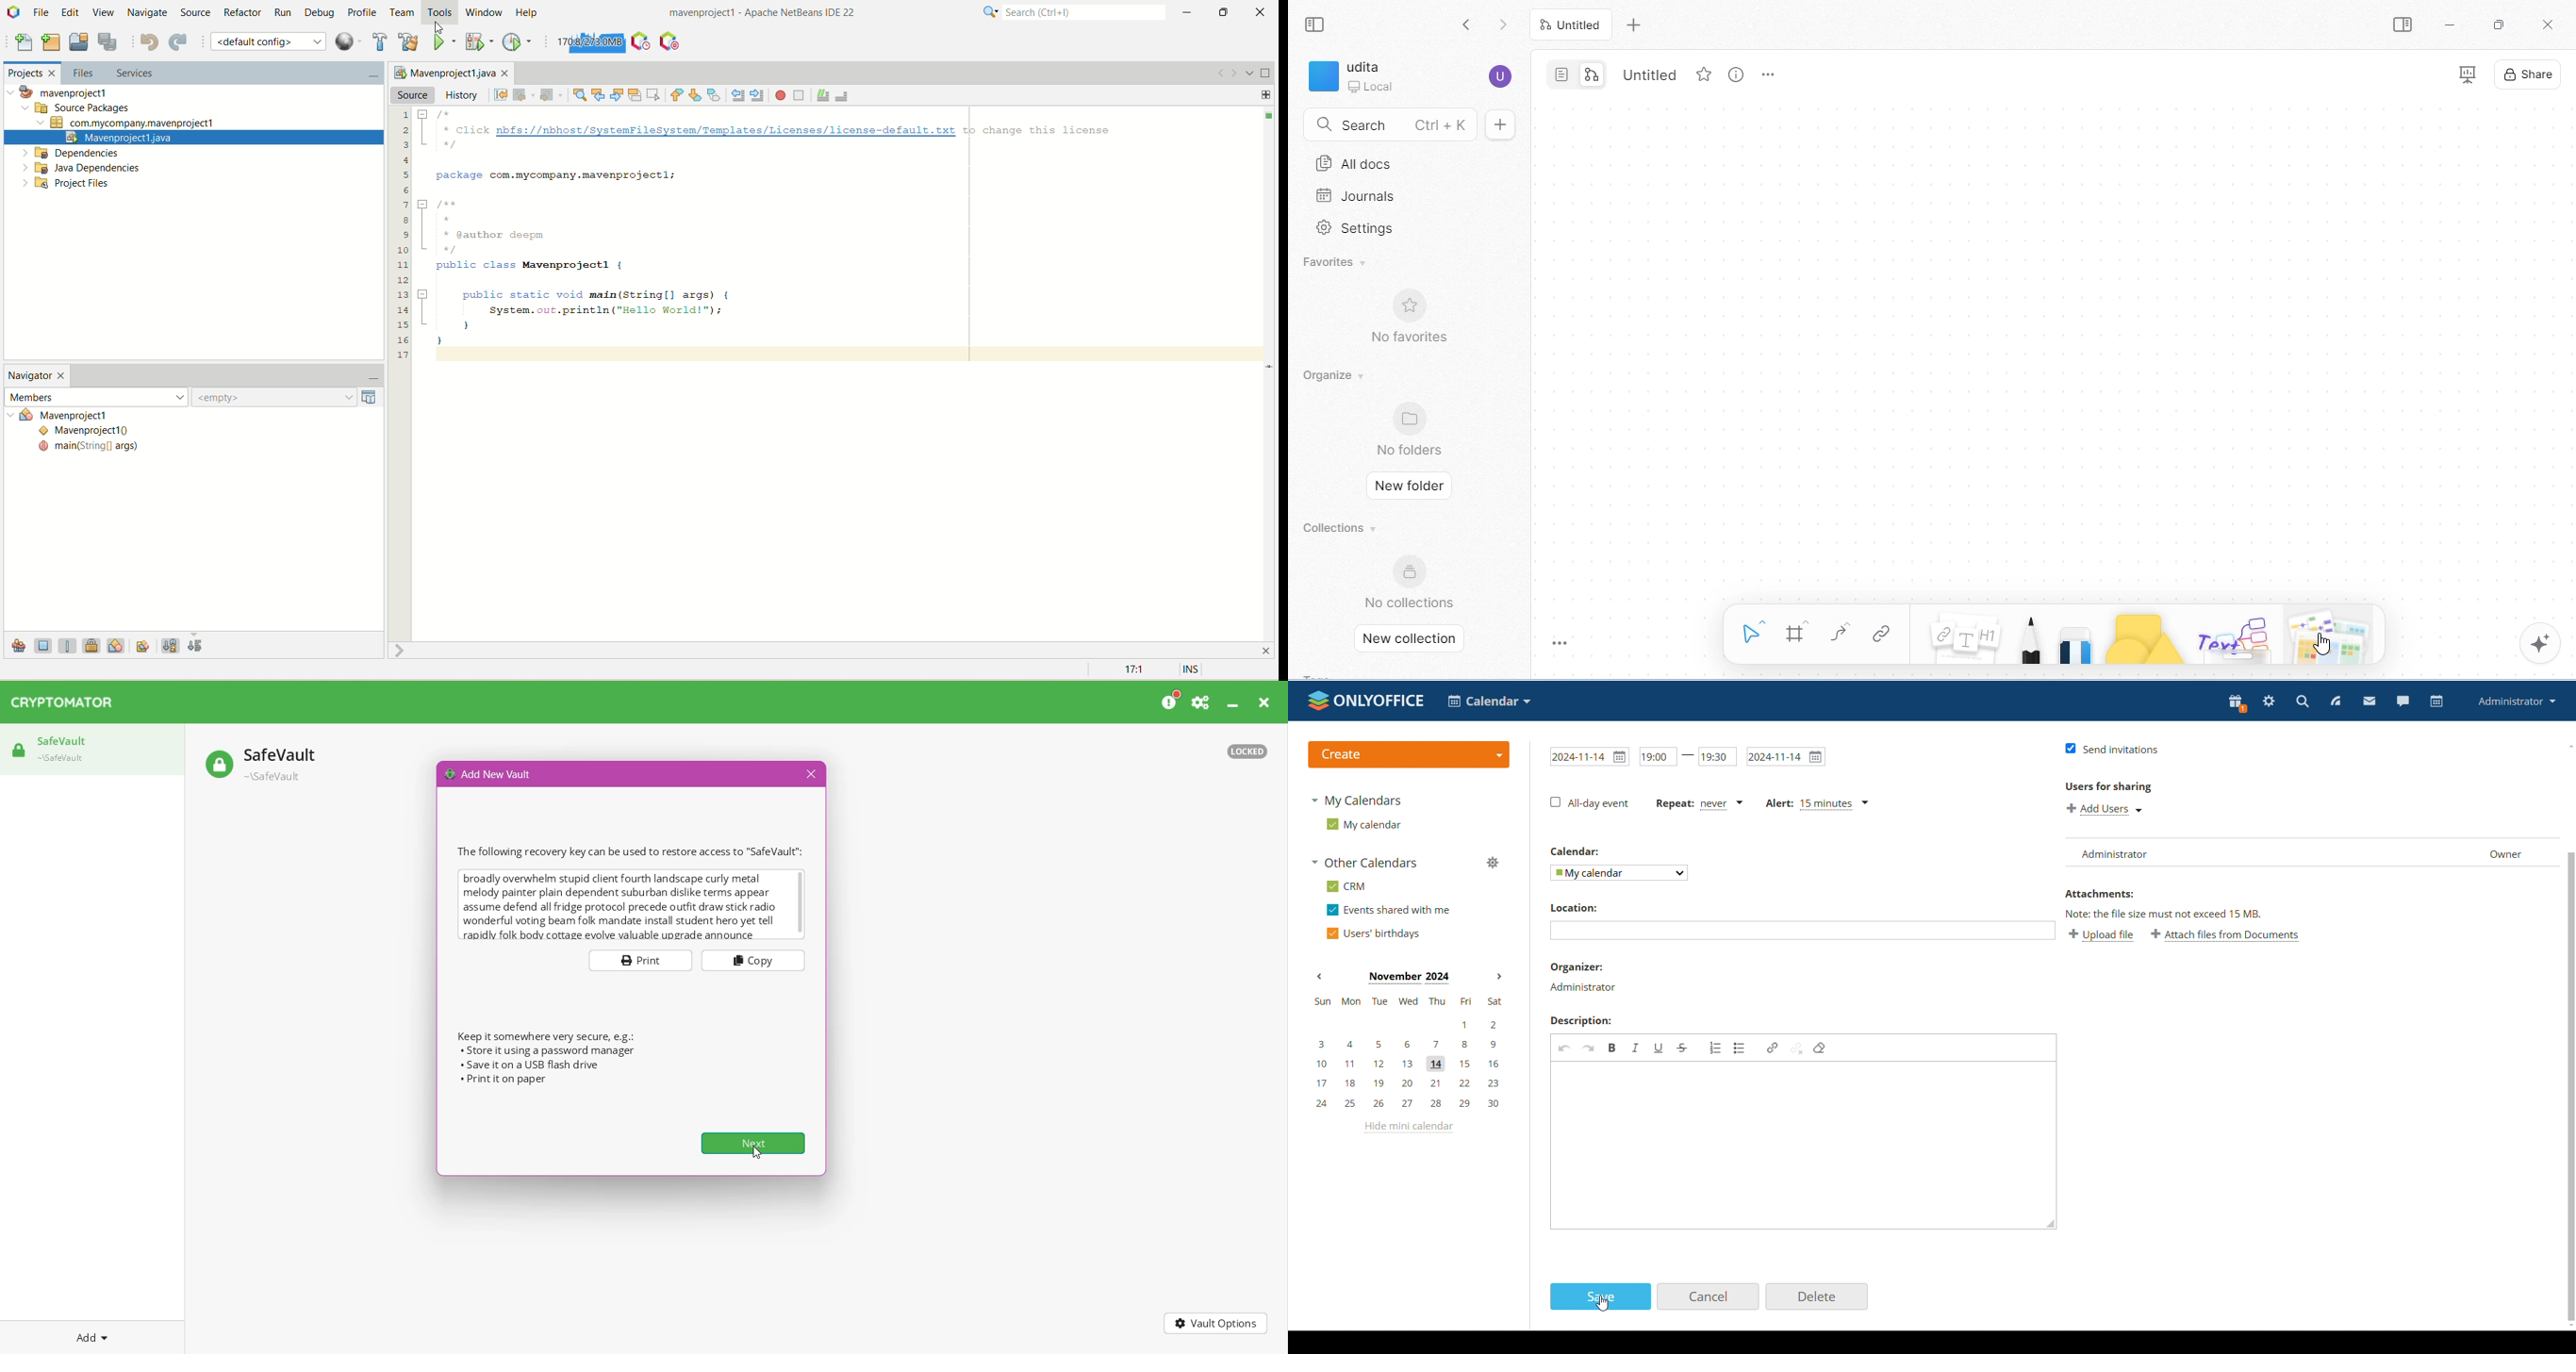 The image size is (2576, 1372). What do you see at coordinates (2568, 745) in the screenshot?
I see `scroll up` at bounding box center [2568, 745].